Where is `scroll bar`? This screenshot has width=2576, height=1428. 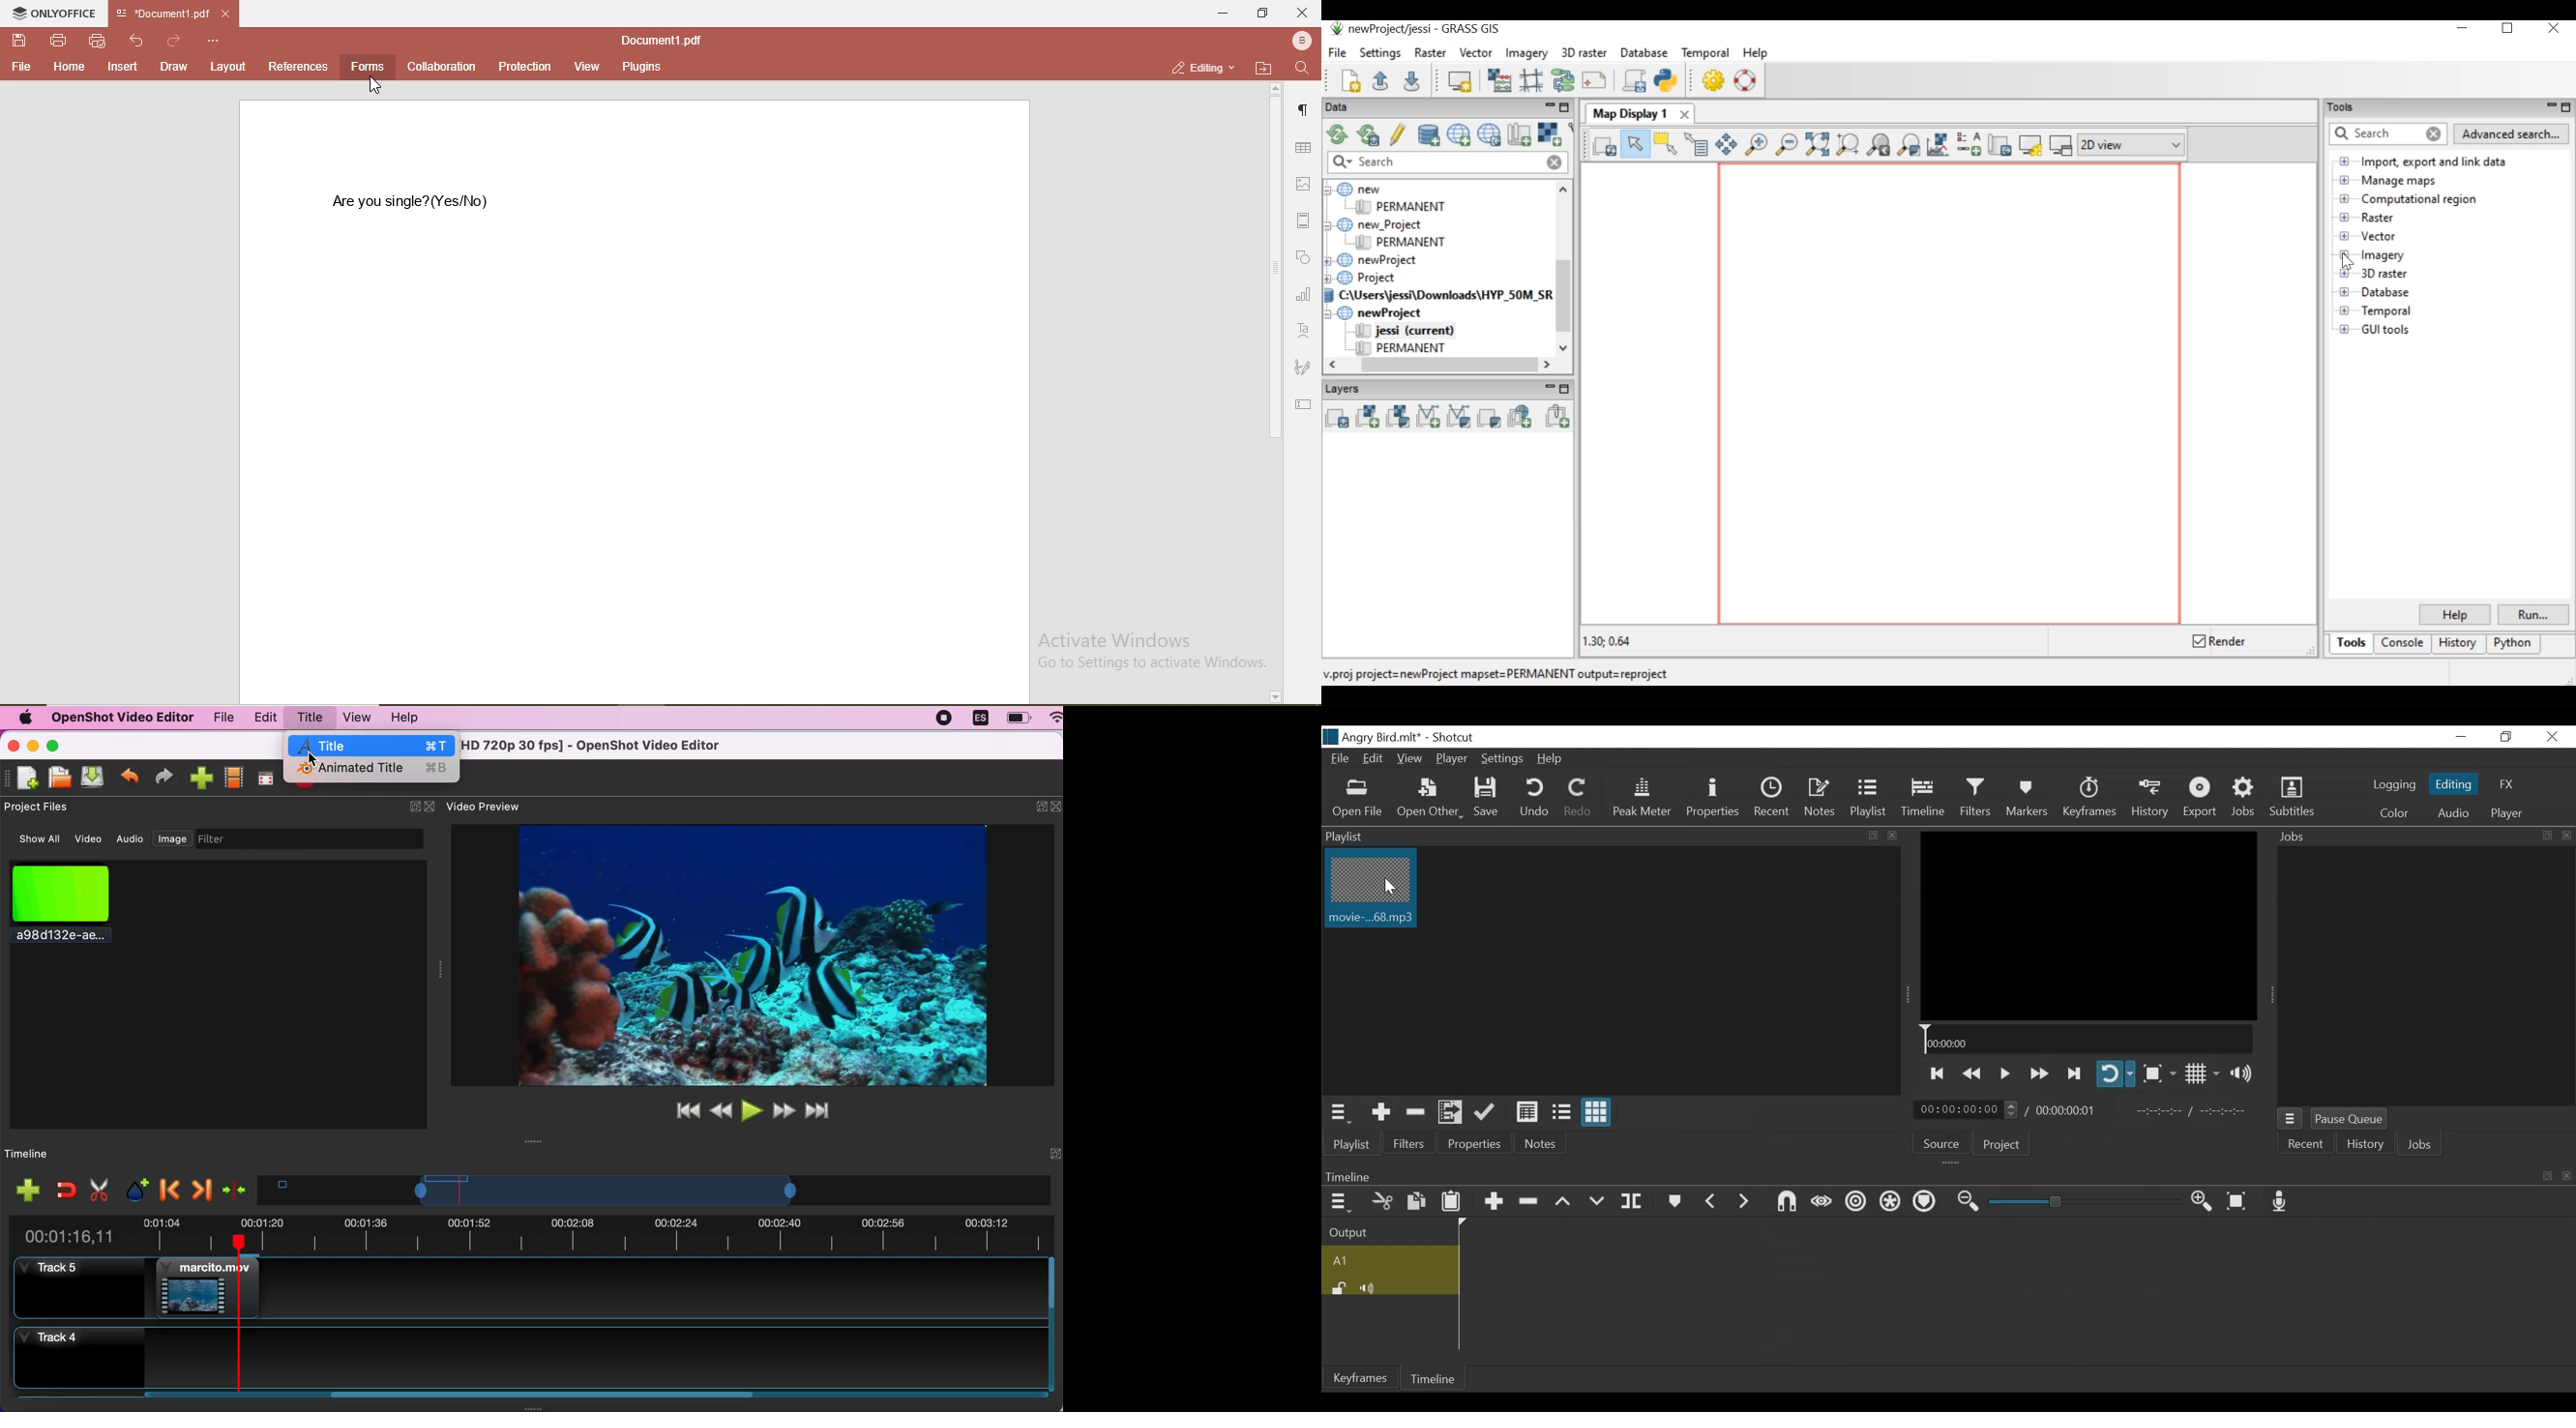 scroll bar is located at coordinates (1275, 394).